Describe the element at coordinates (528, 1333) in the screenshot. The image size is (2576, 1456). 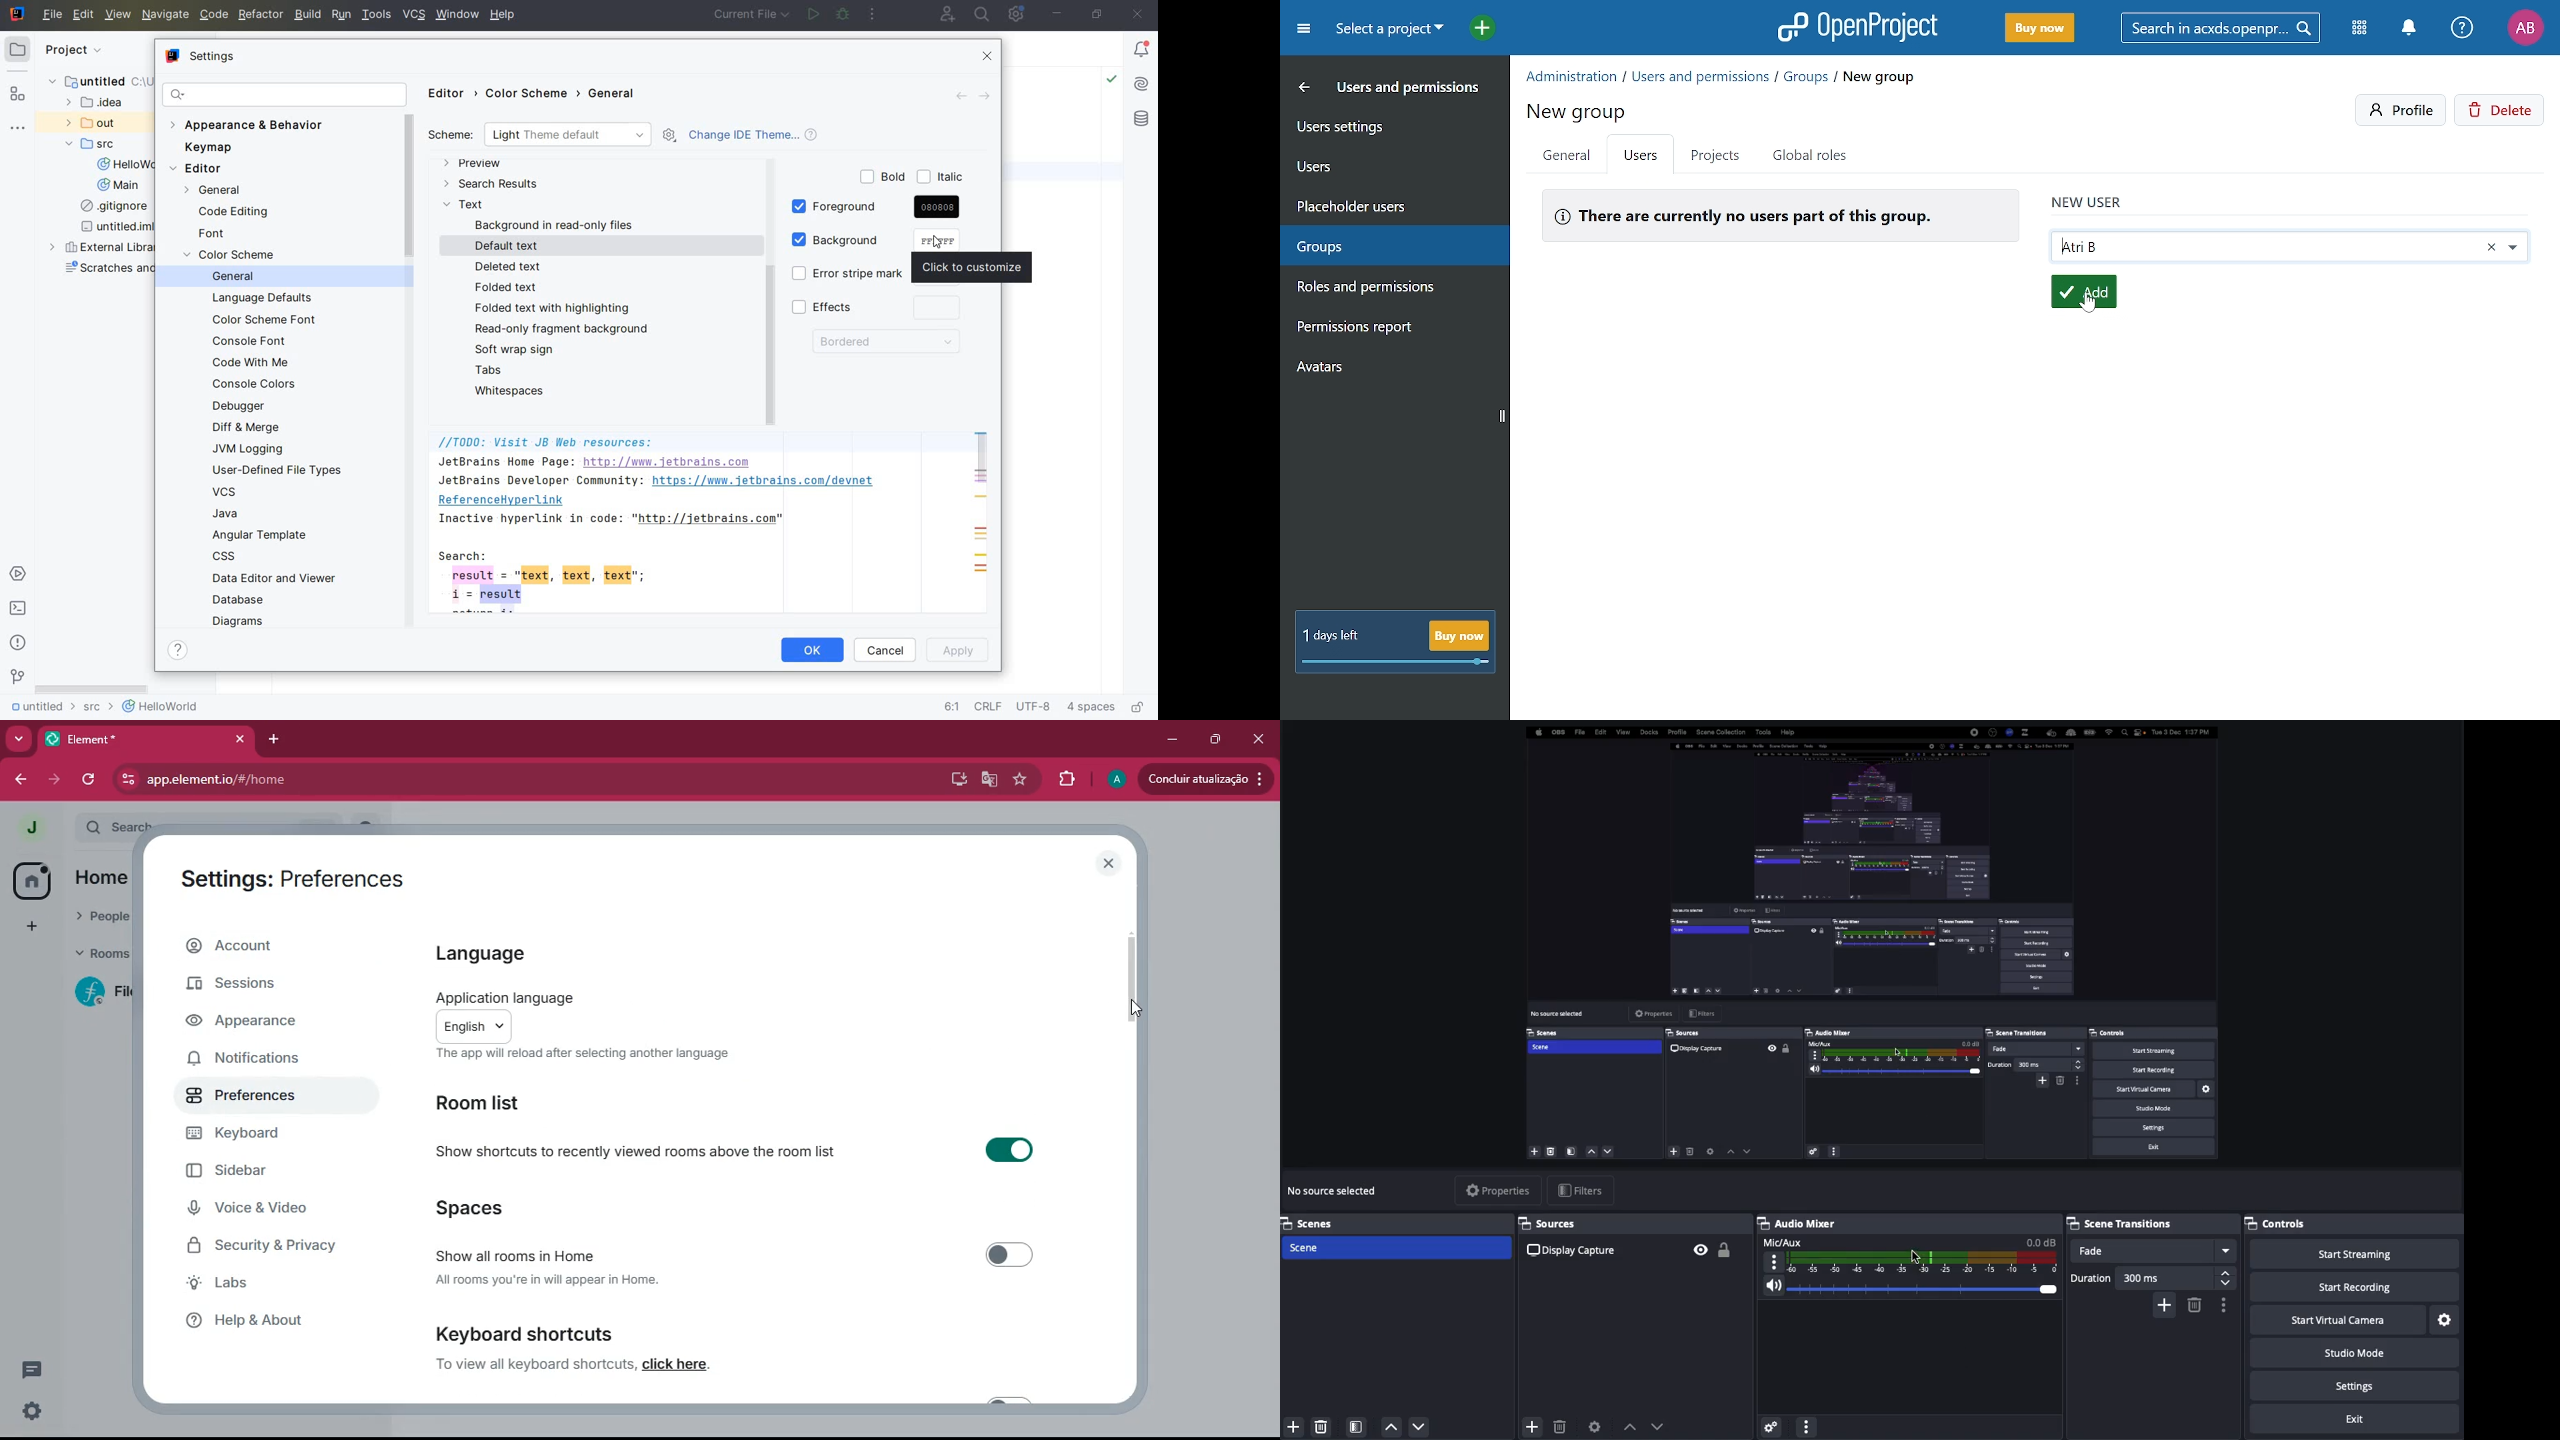
I see `keyboard shortcuts` at that location.